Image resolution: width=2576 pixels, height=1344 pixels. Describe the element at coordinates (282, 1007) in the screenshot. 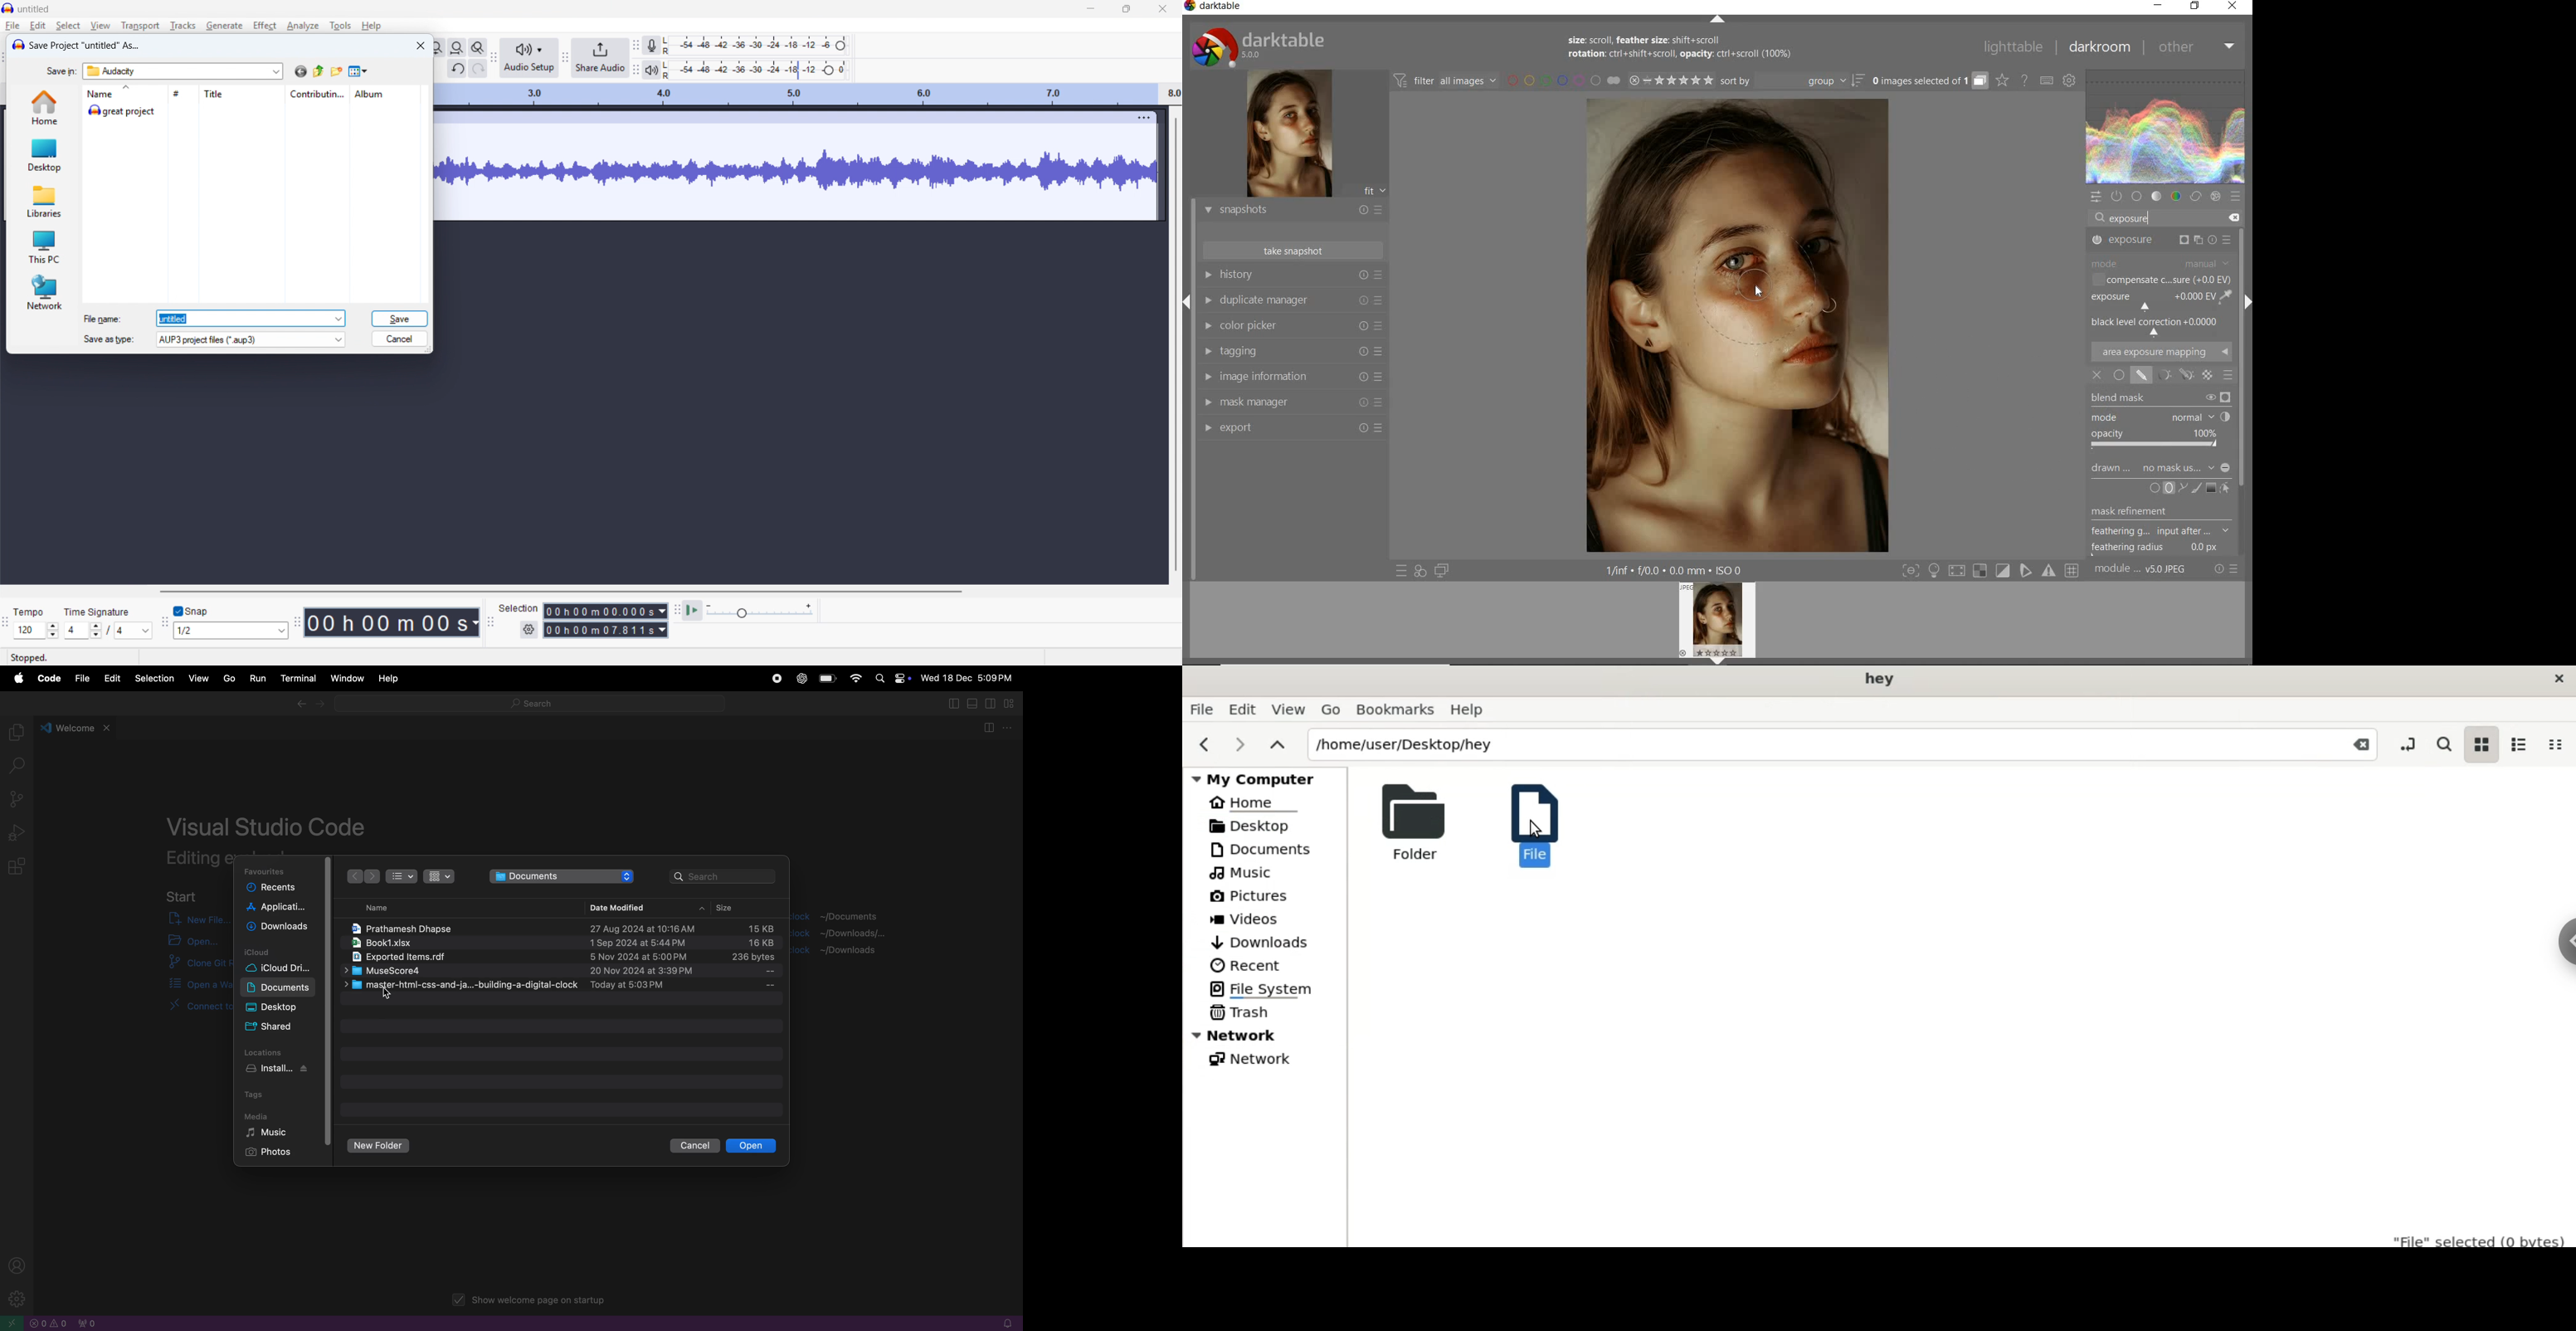

I see `destsktop` at that location.